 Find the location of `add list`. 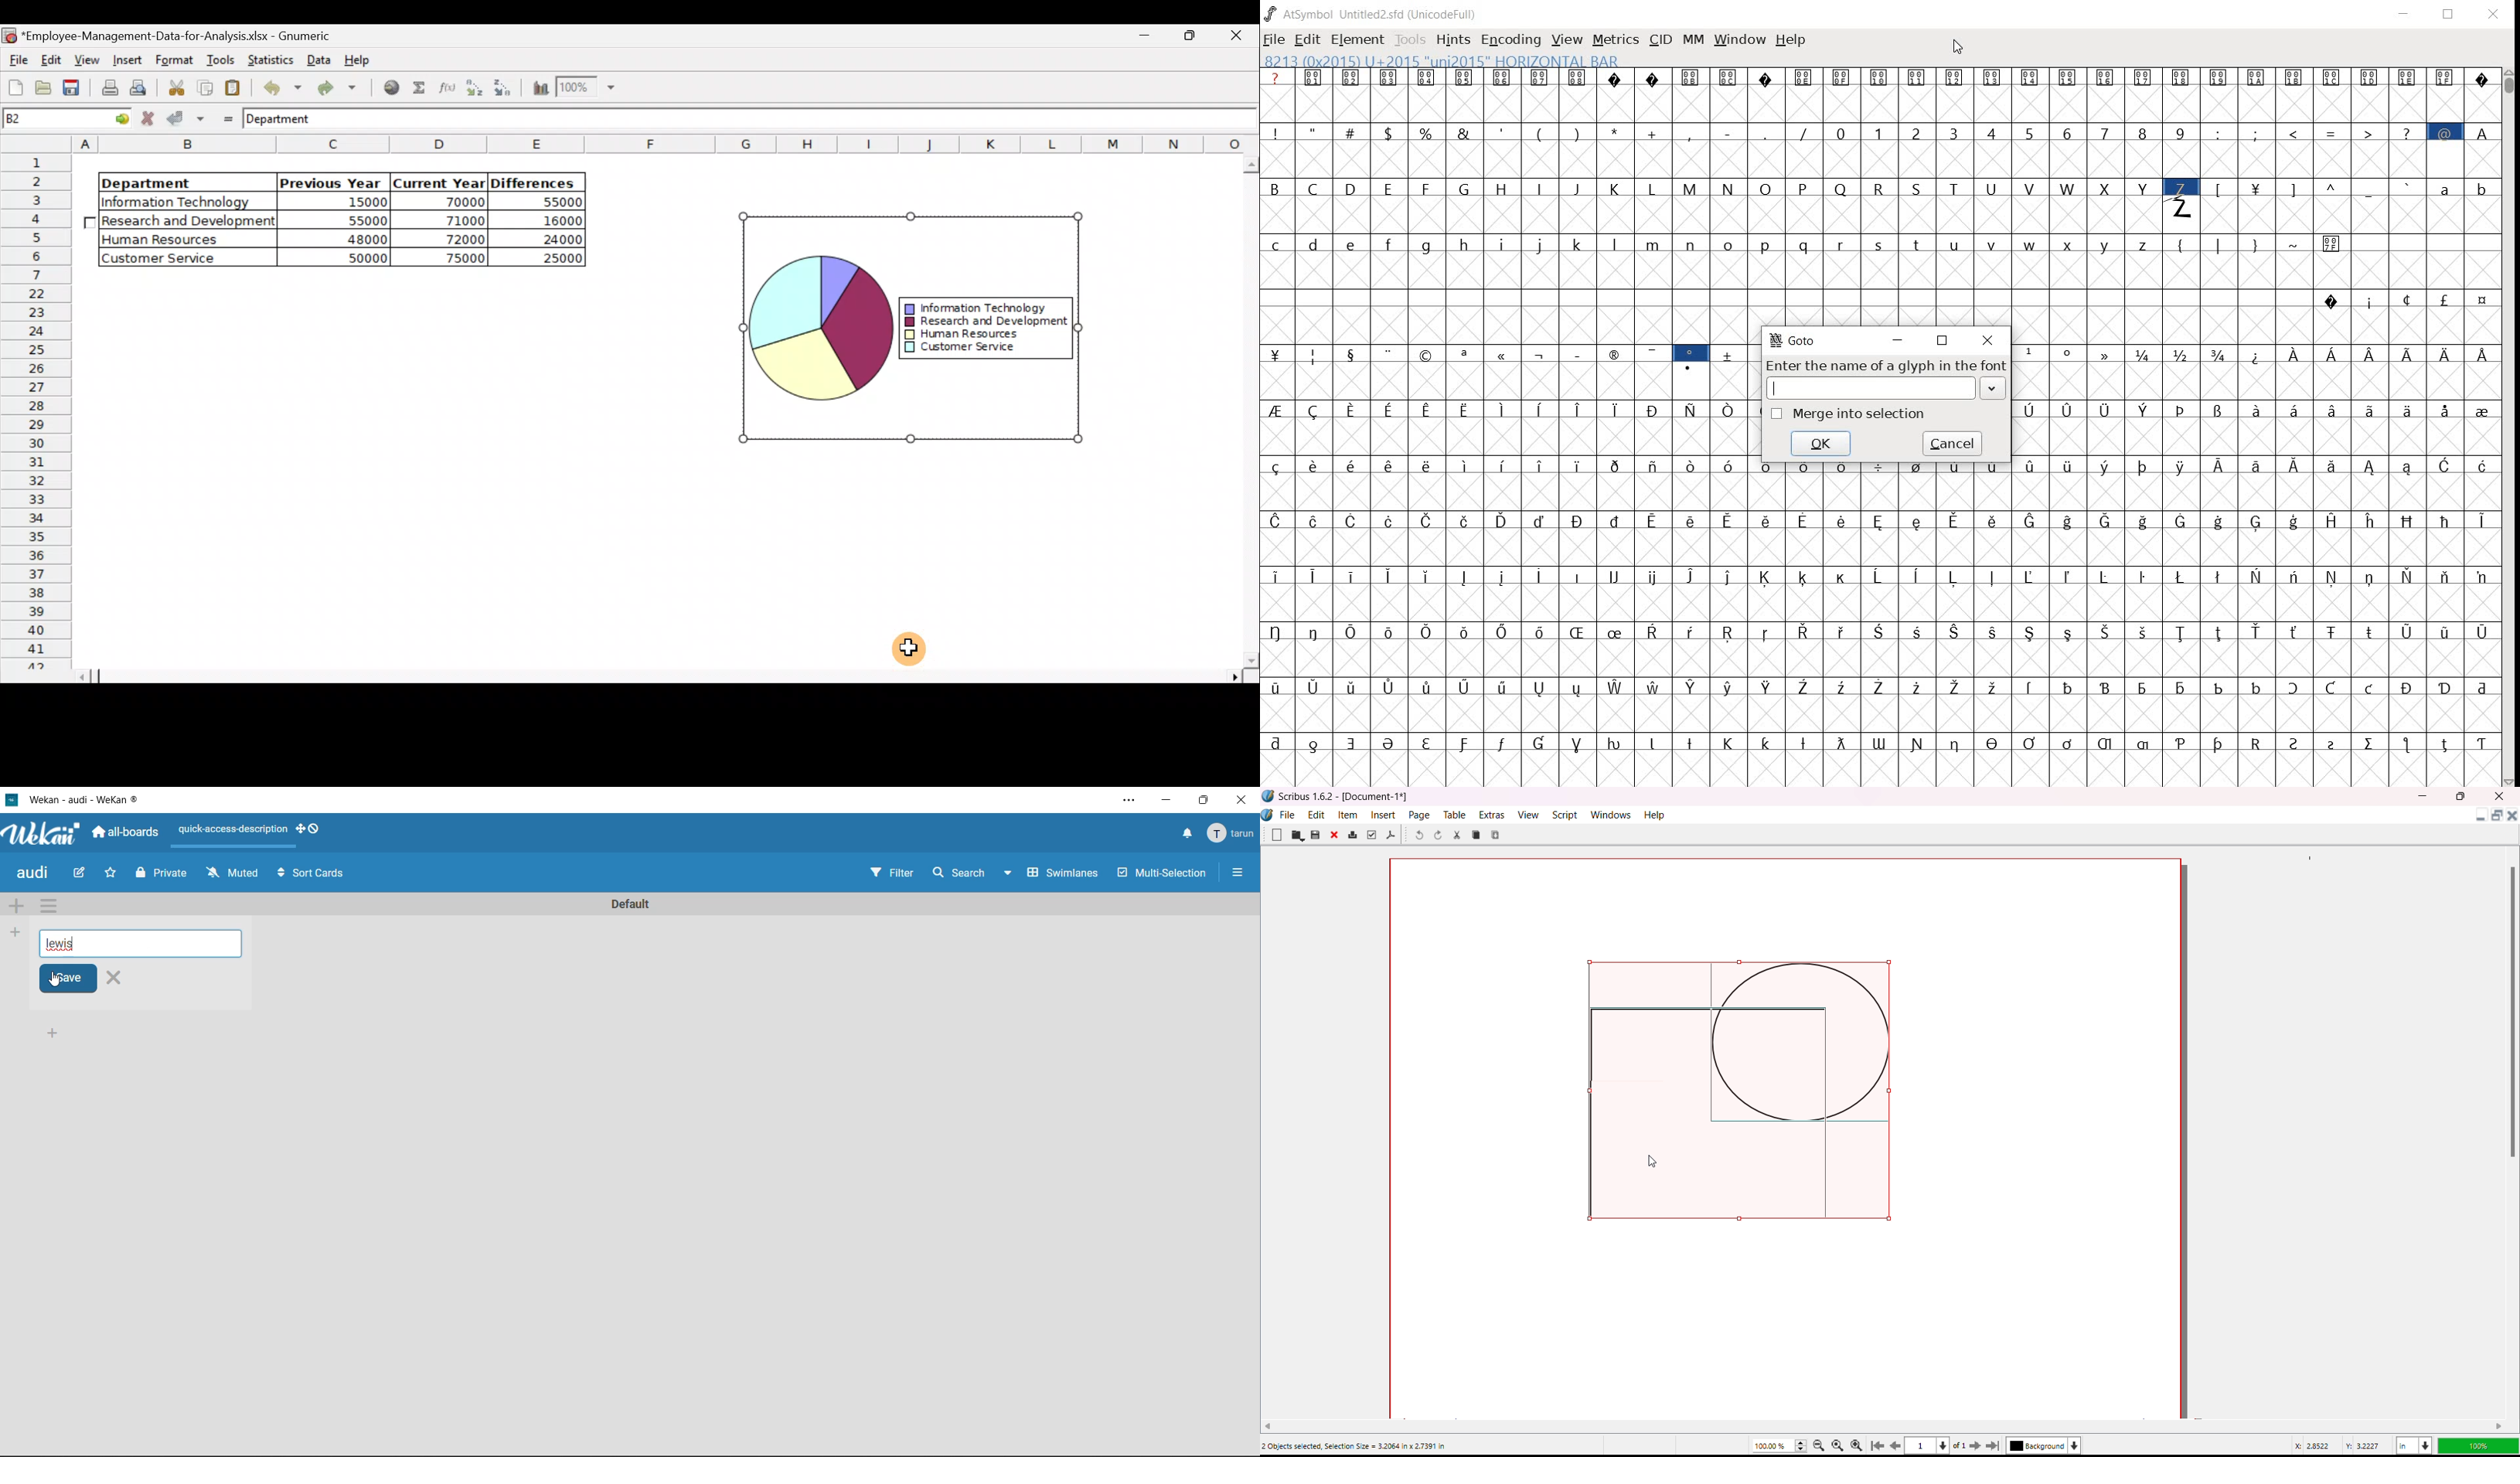

add list is located at coordinates (62, 1035).